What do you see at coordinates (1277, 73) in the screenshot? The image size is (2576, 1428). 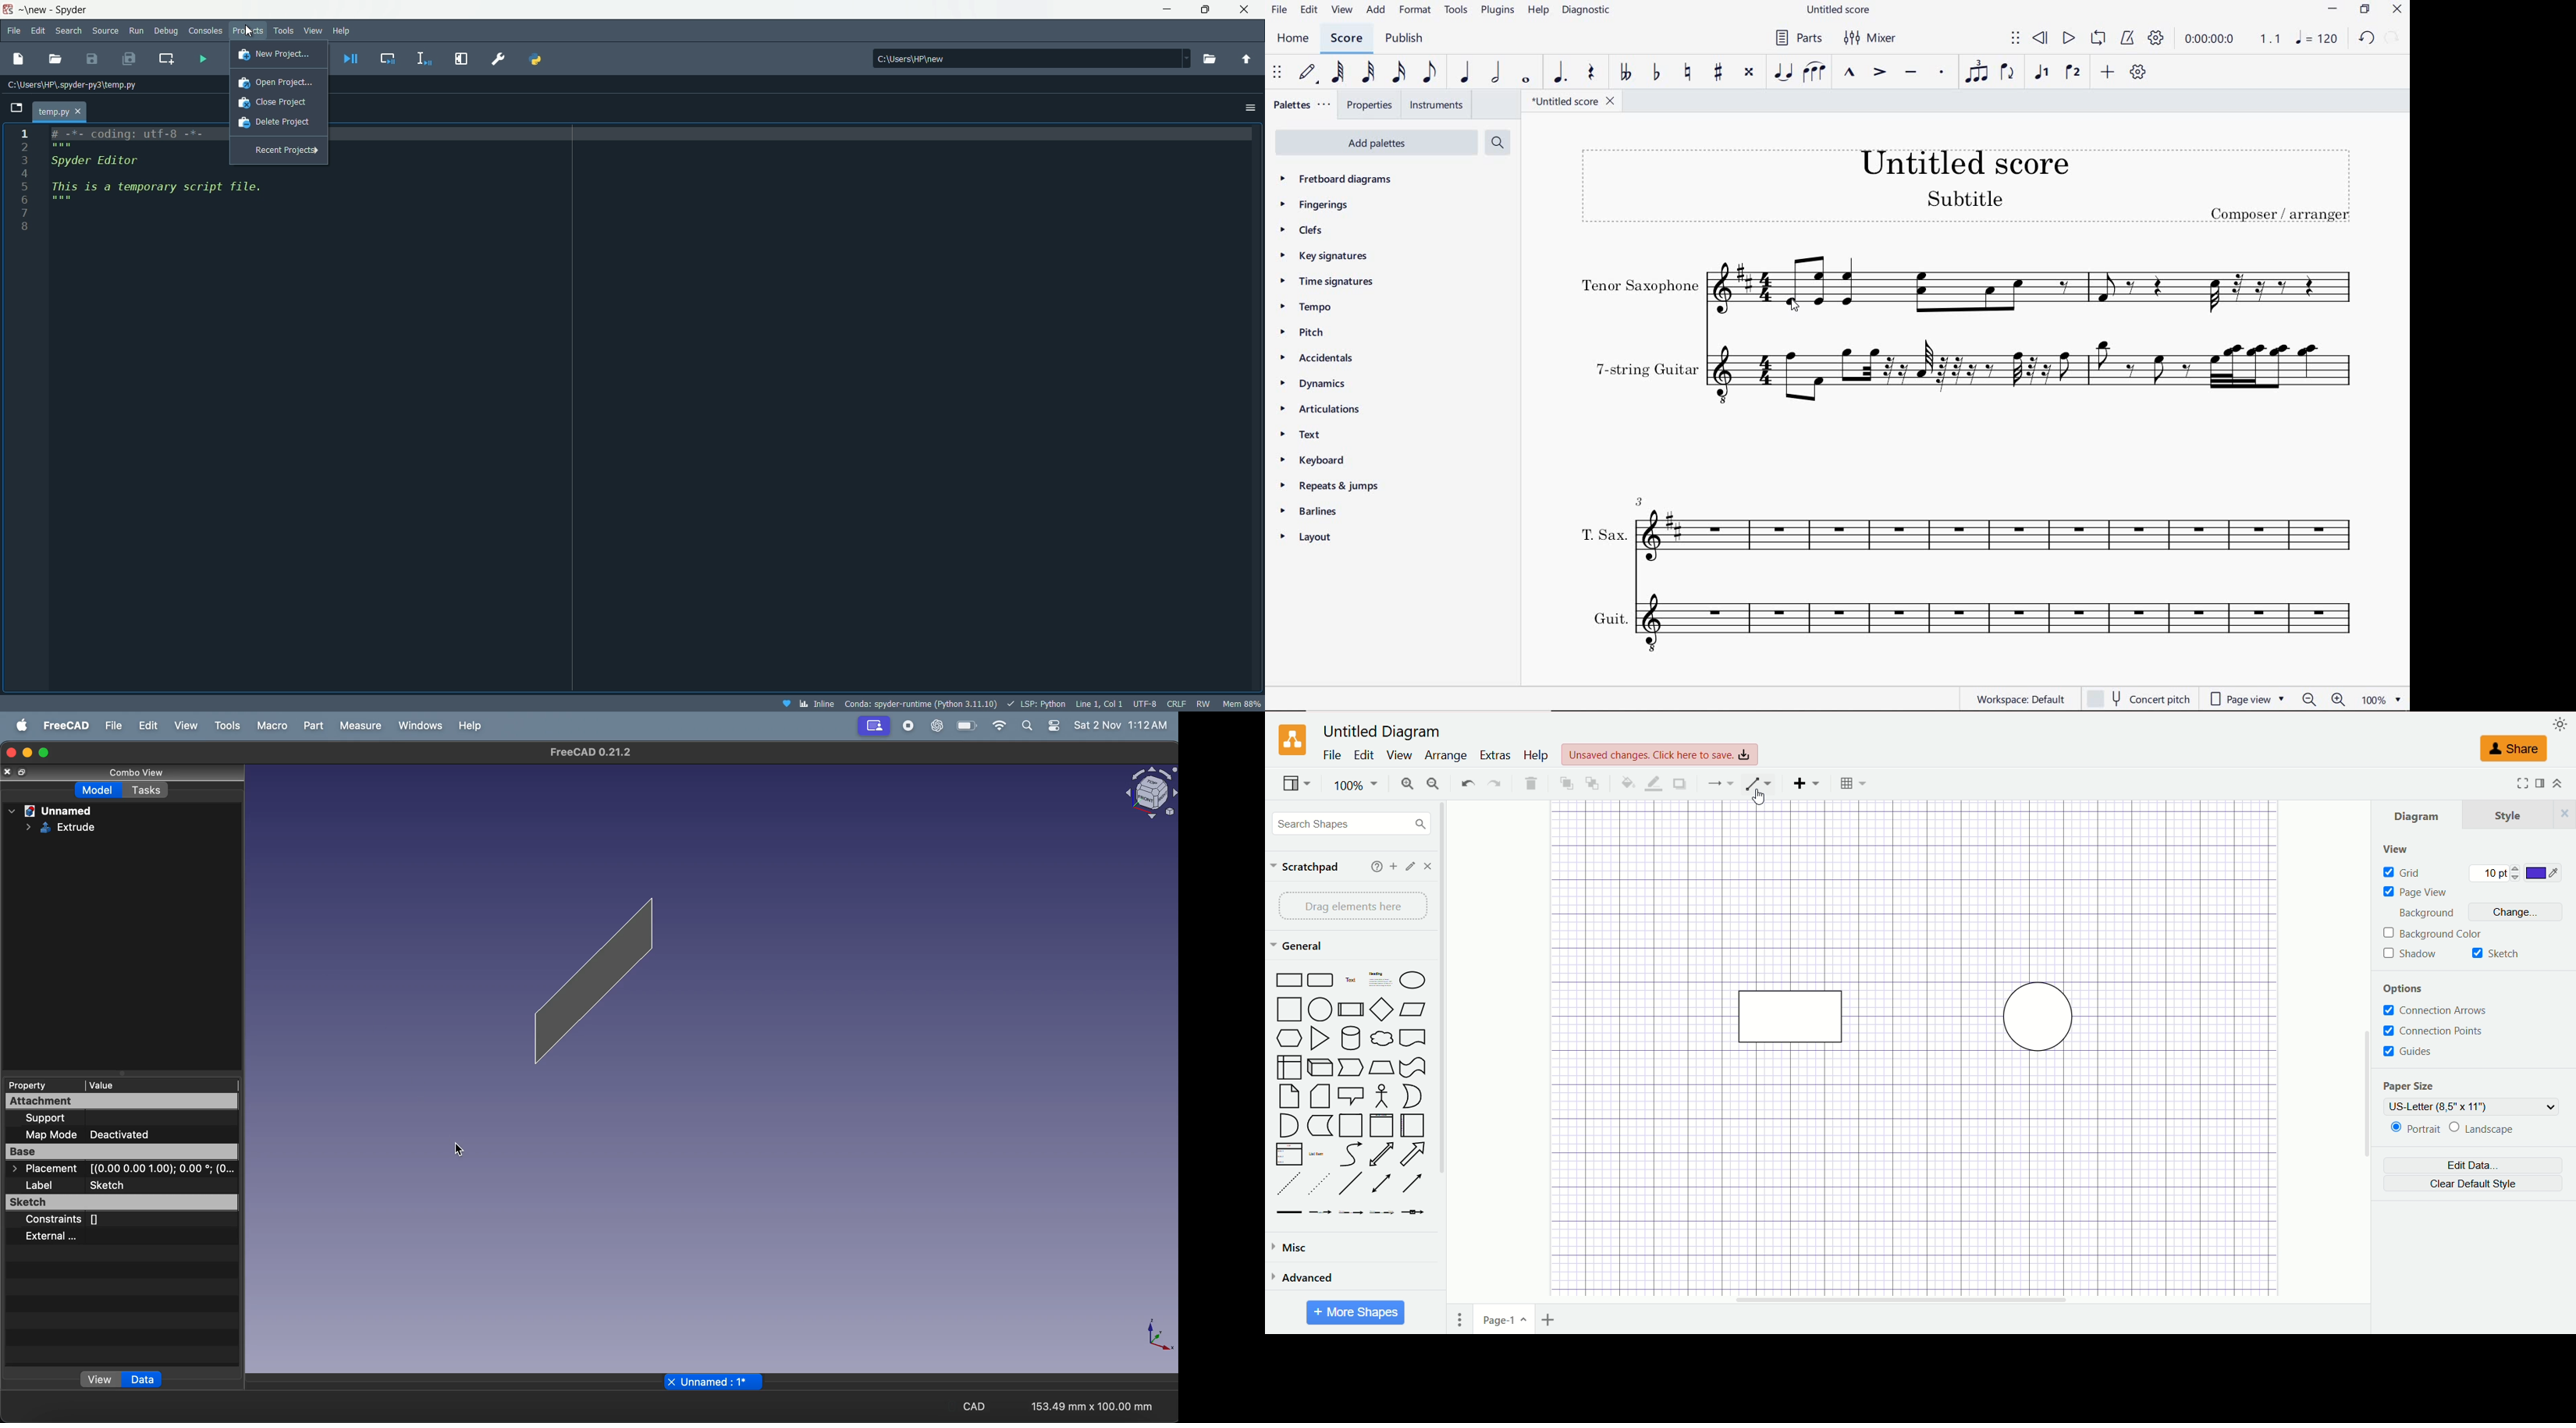 I see `SELECET TO MOVE` at bounding box center [1277, 73].